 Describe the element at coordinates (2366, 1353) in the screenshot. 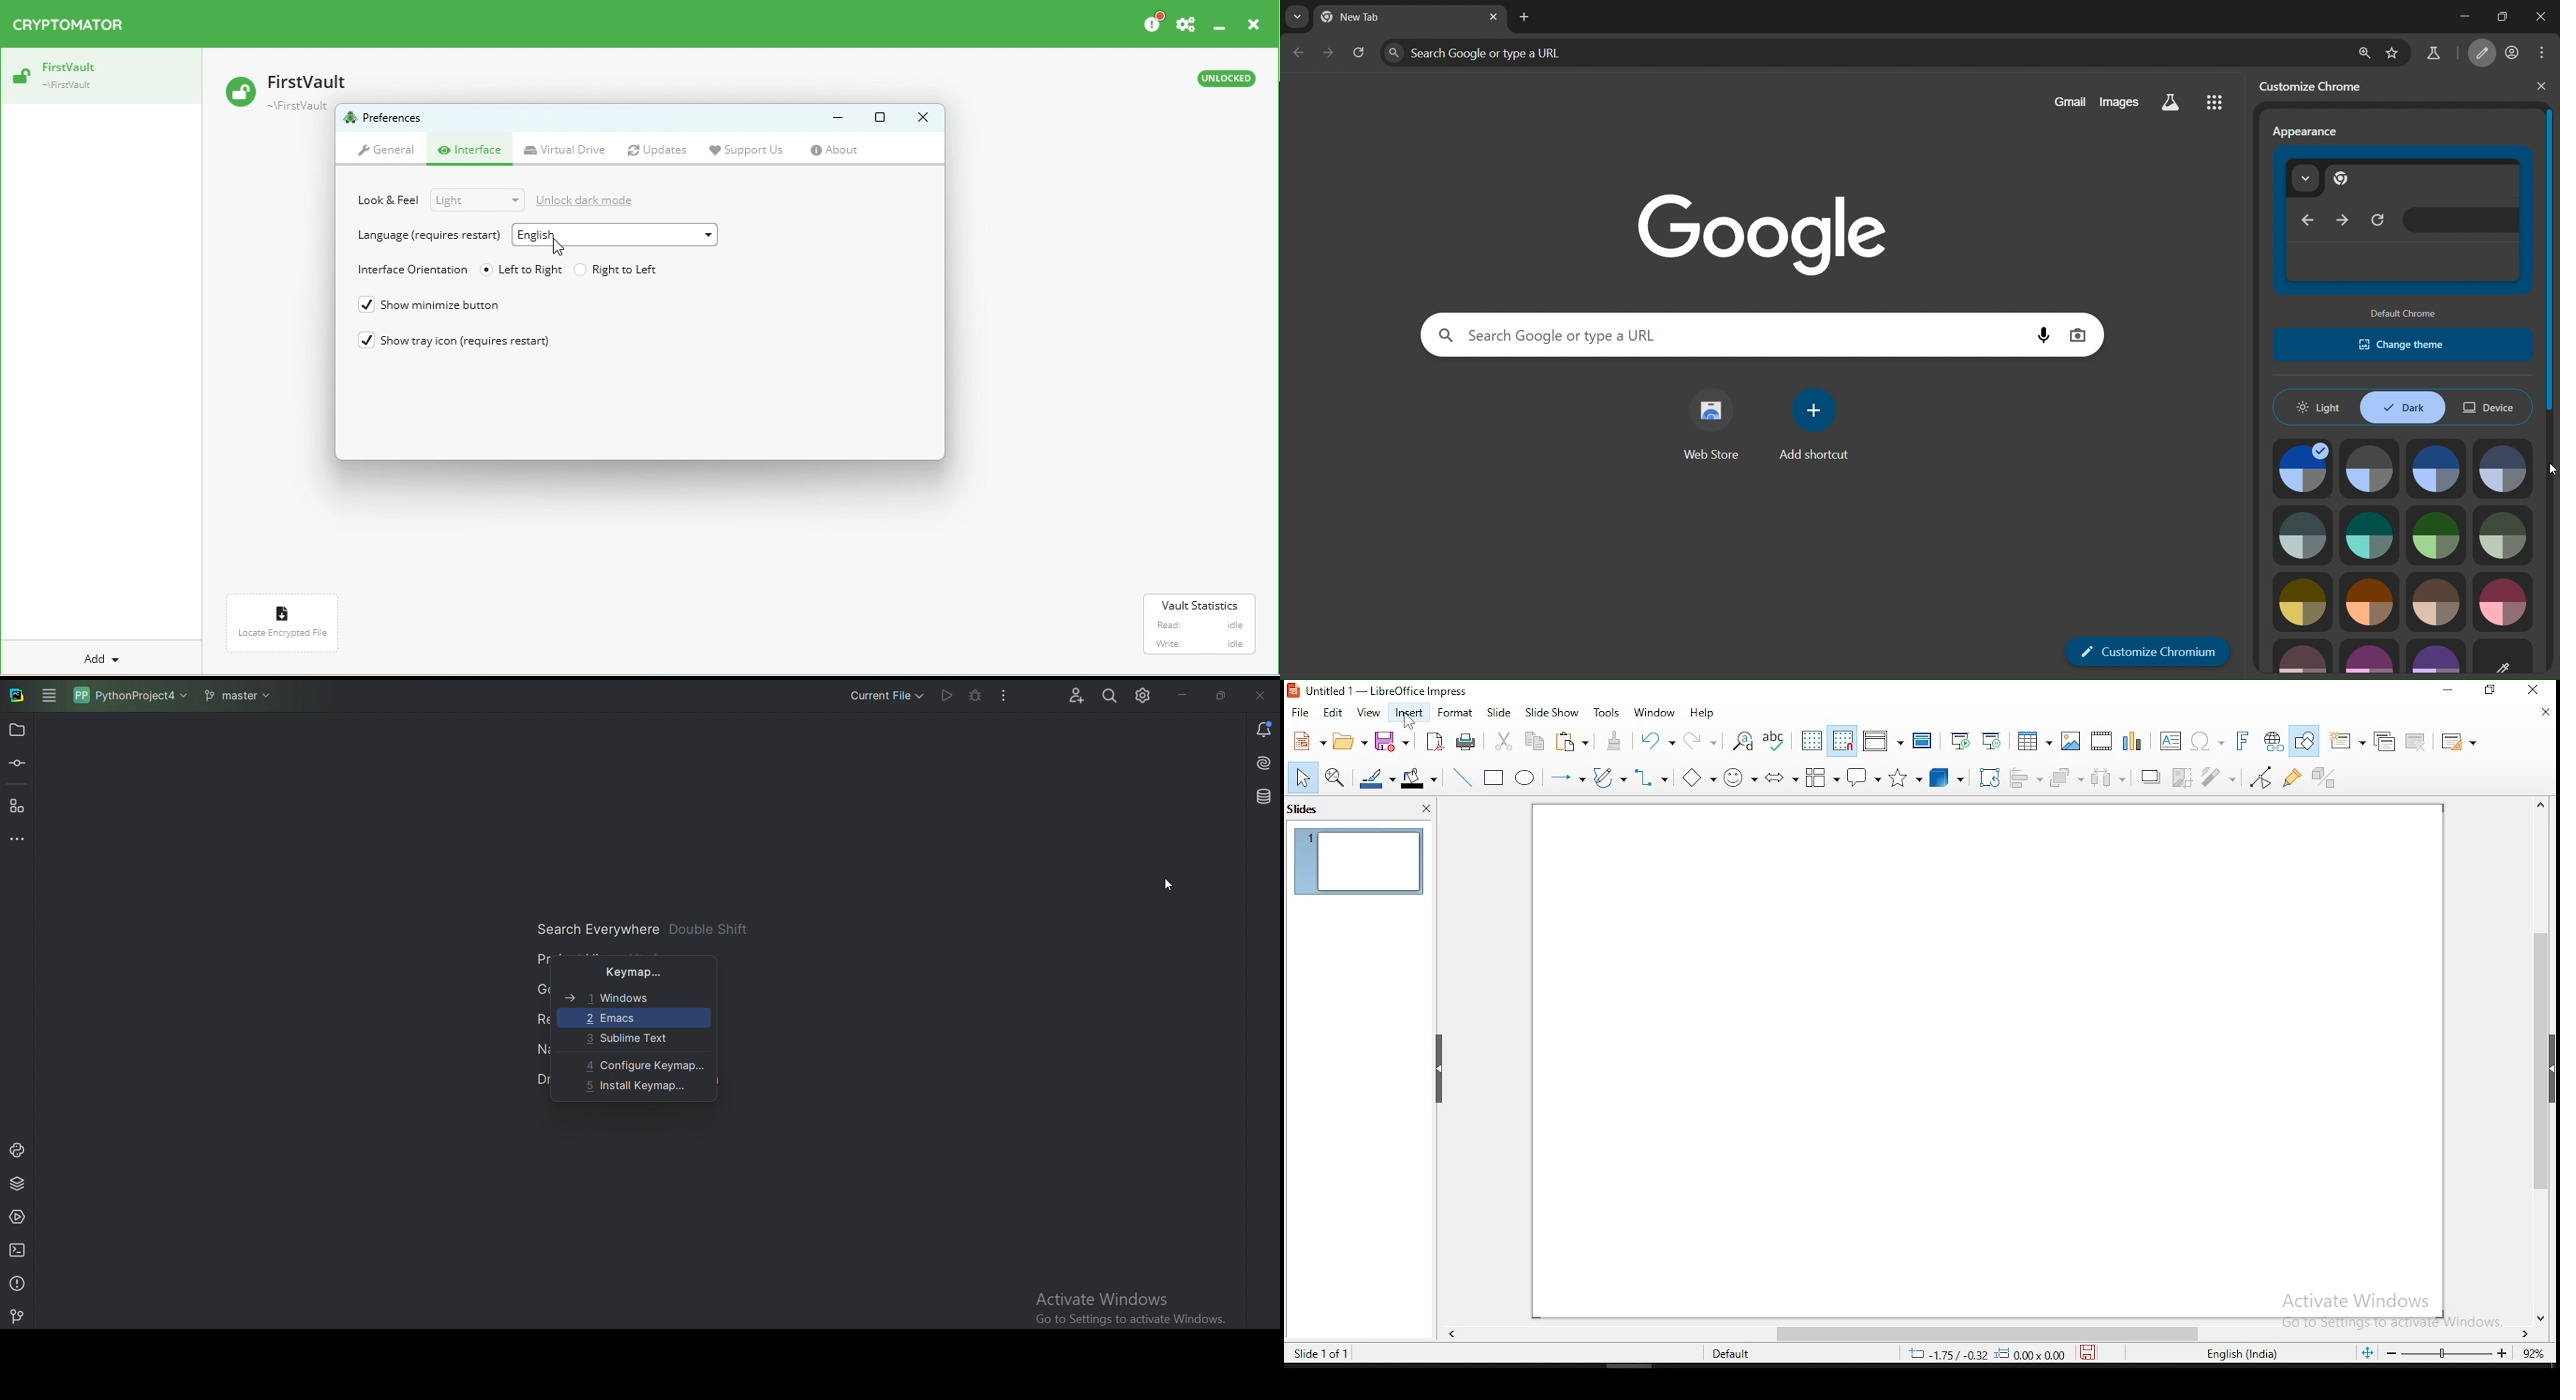

I see `fit slide to current window` at that location.